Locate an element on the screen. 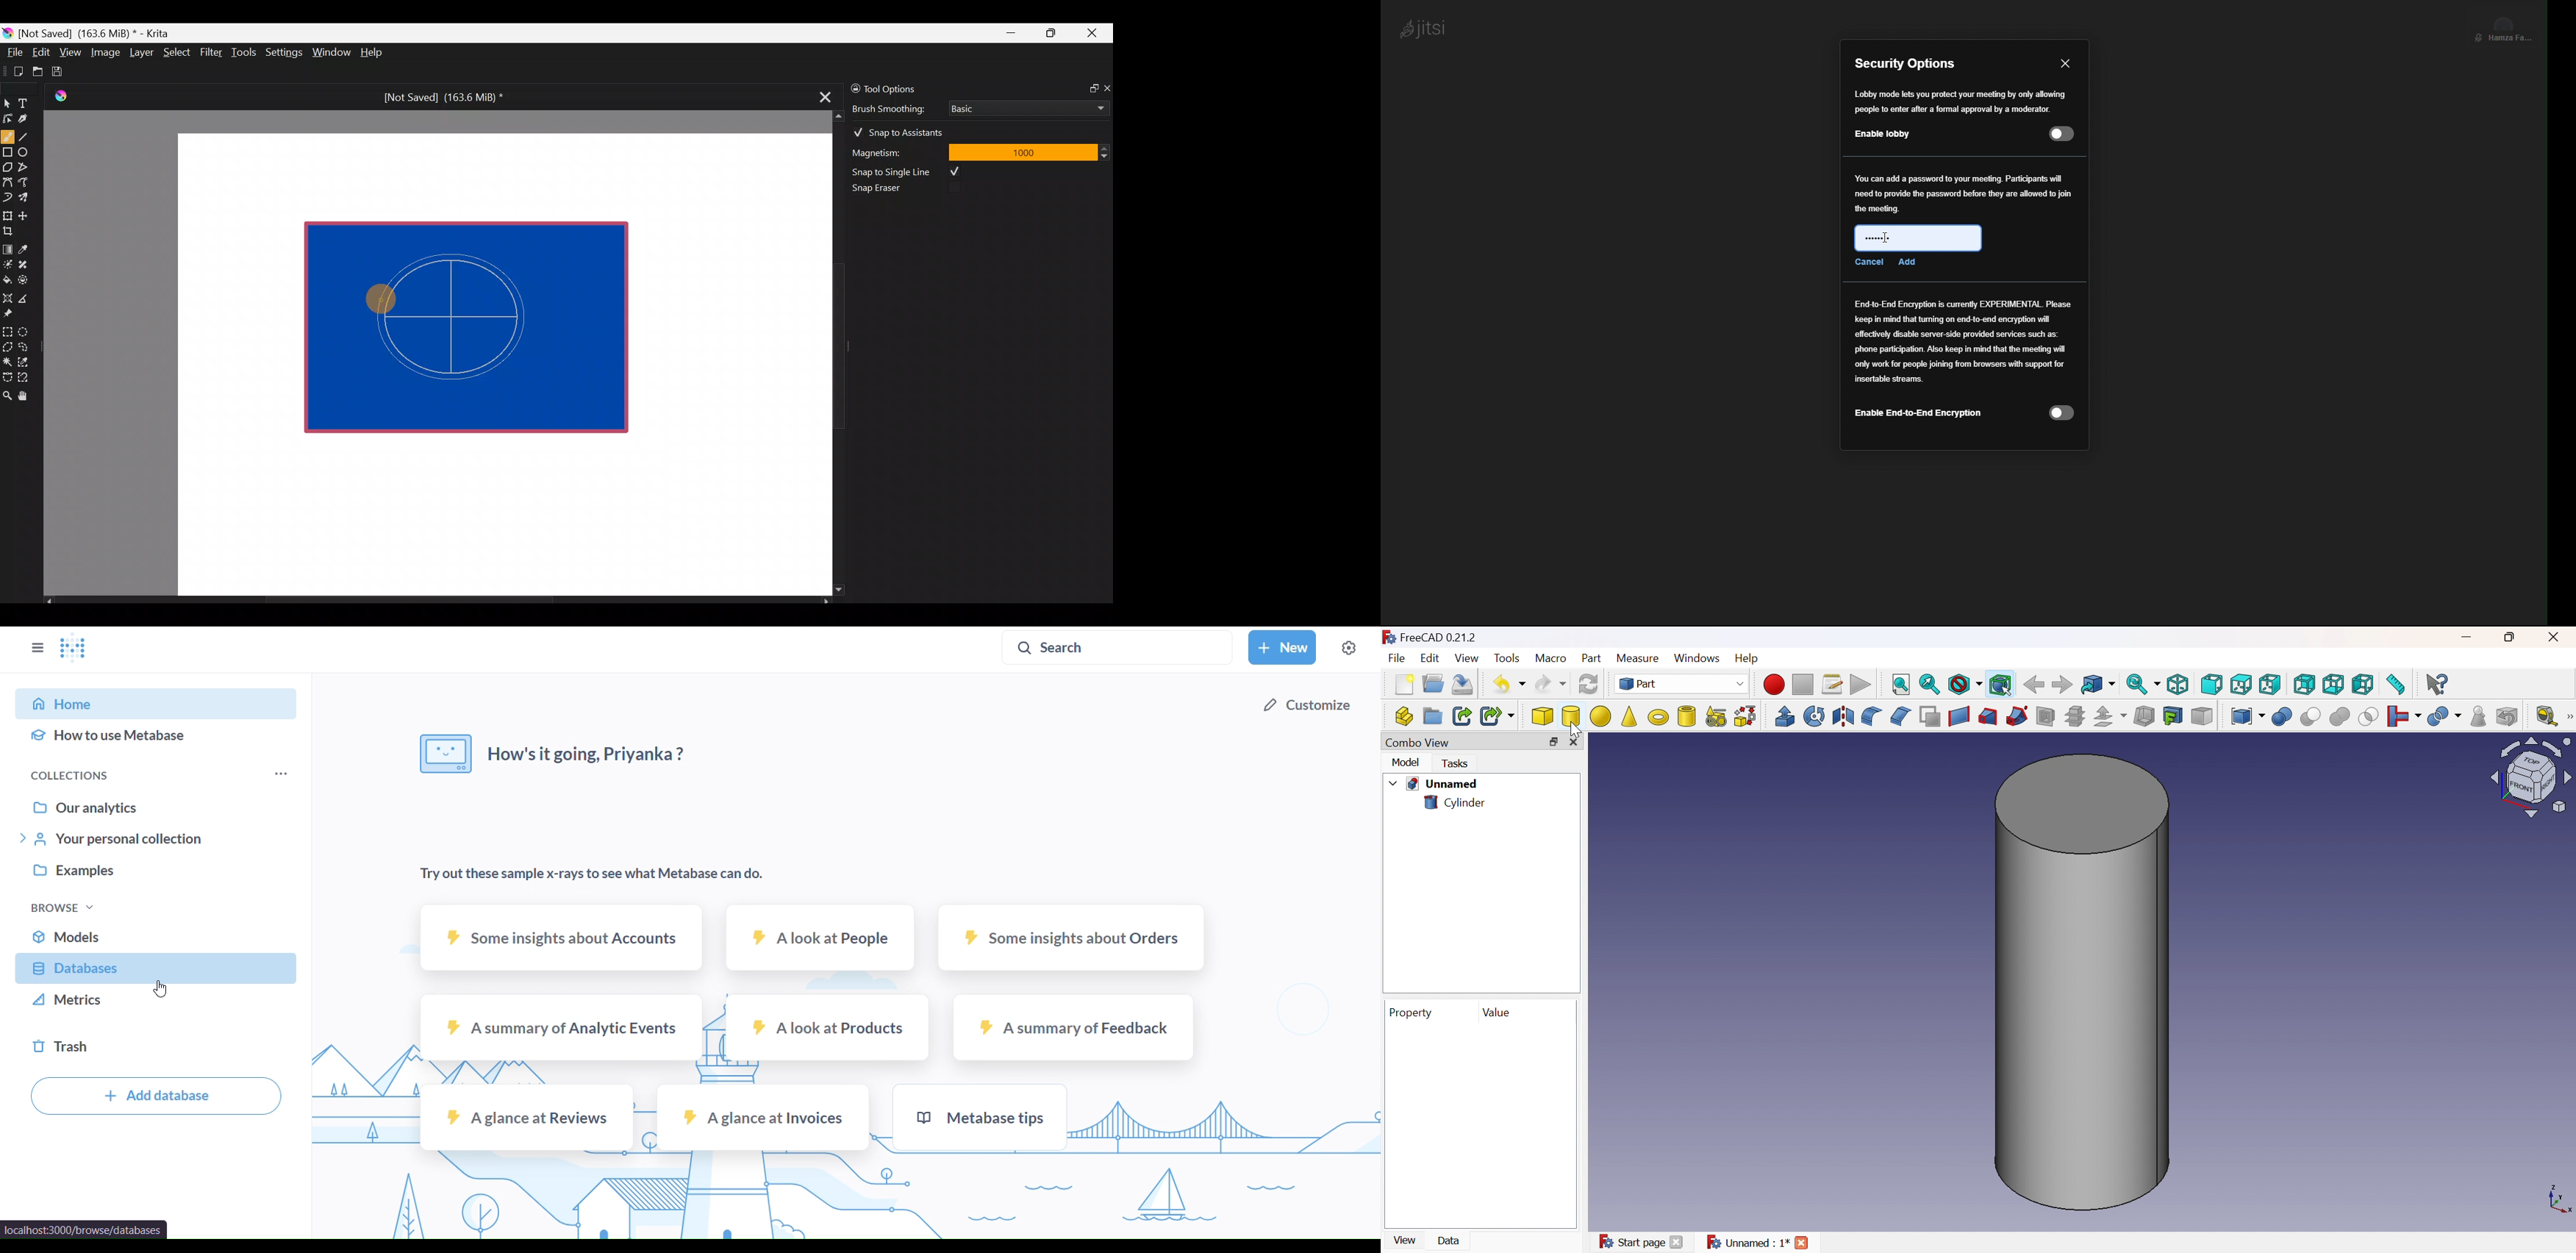 The image size is (2576, 1260). Snap to single line is located at coordinates (911, 172).